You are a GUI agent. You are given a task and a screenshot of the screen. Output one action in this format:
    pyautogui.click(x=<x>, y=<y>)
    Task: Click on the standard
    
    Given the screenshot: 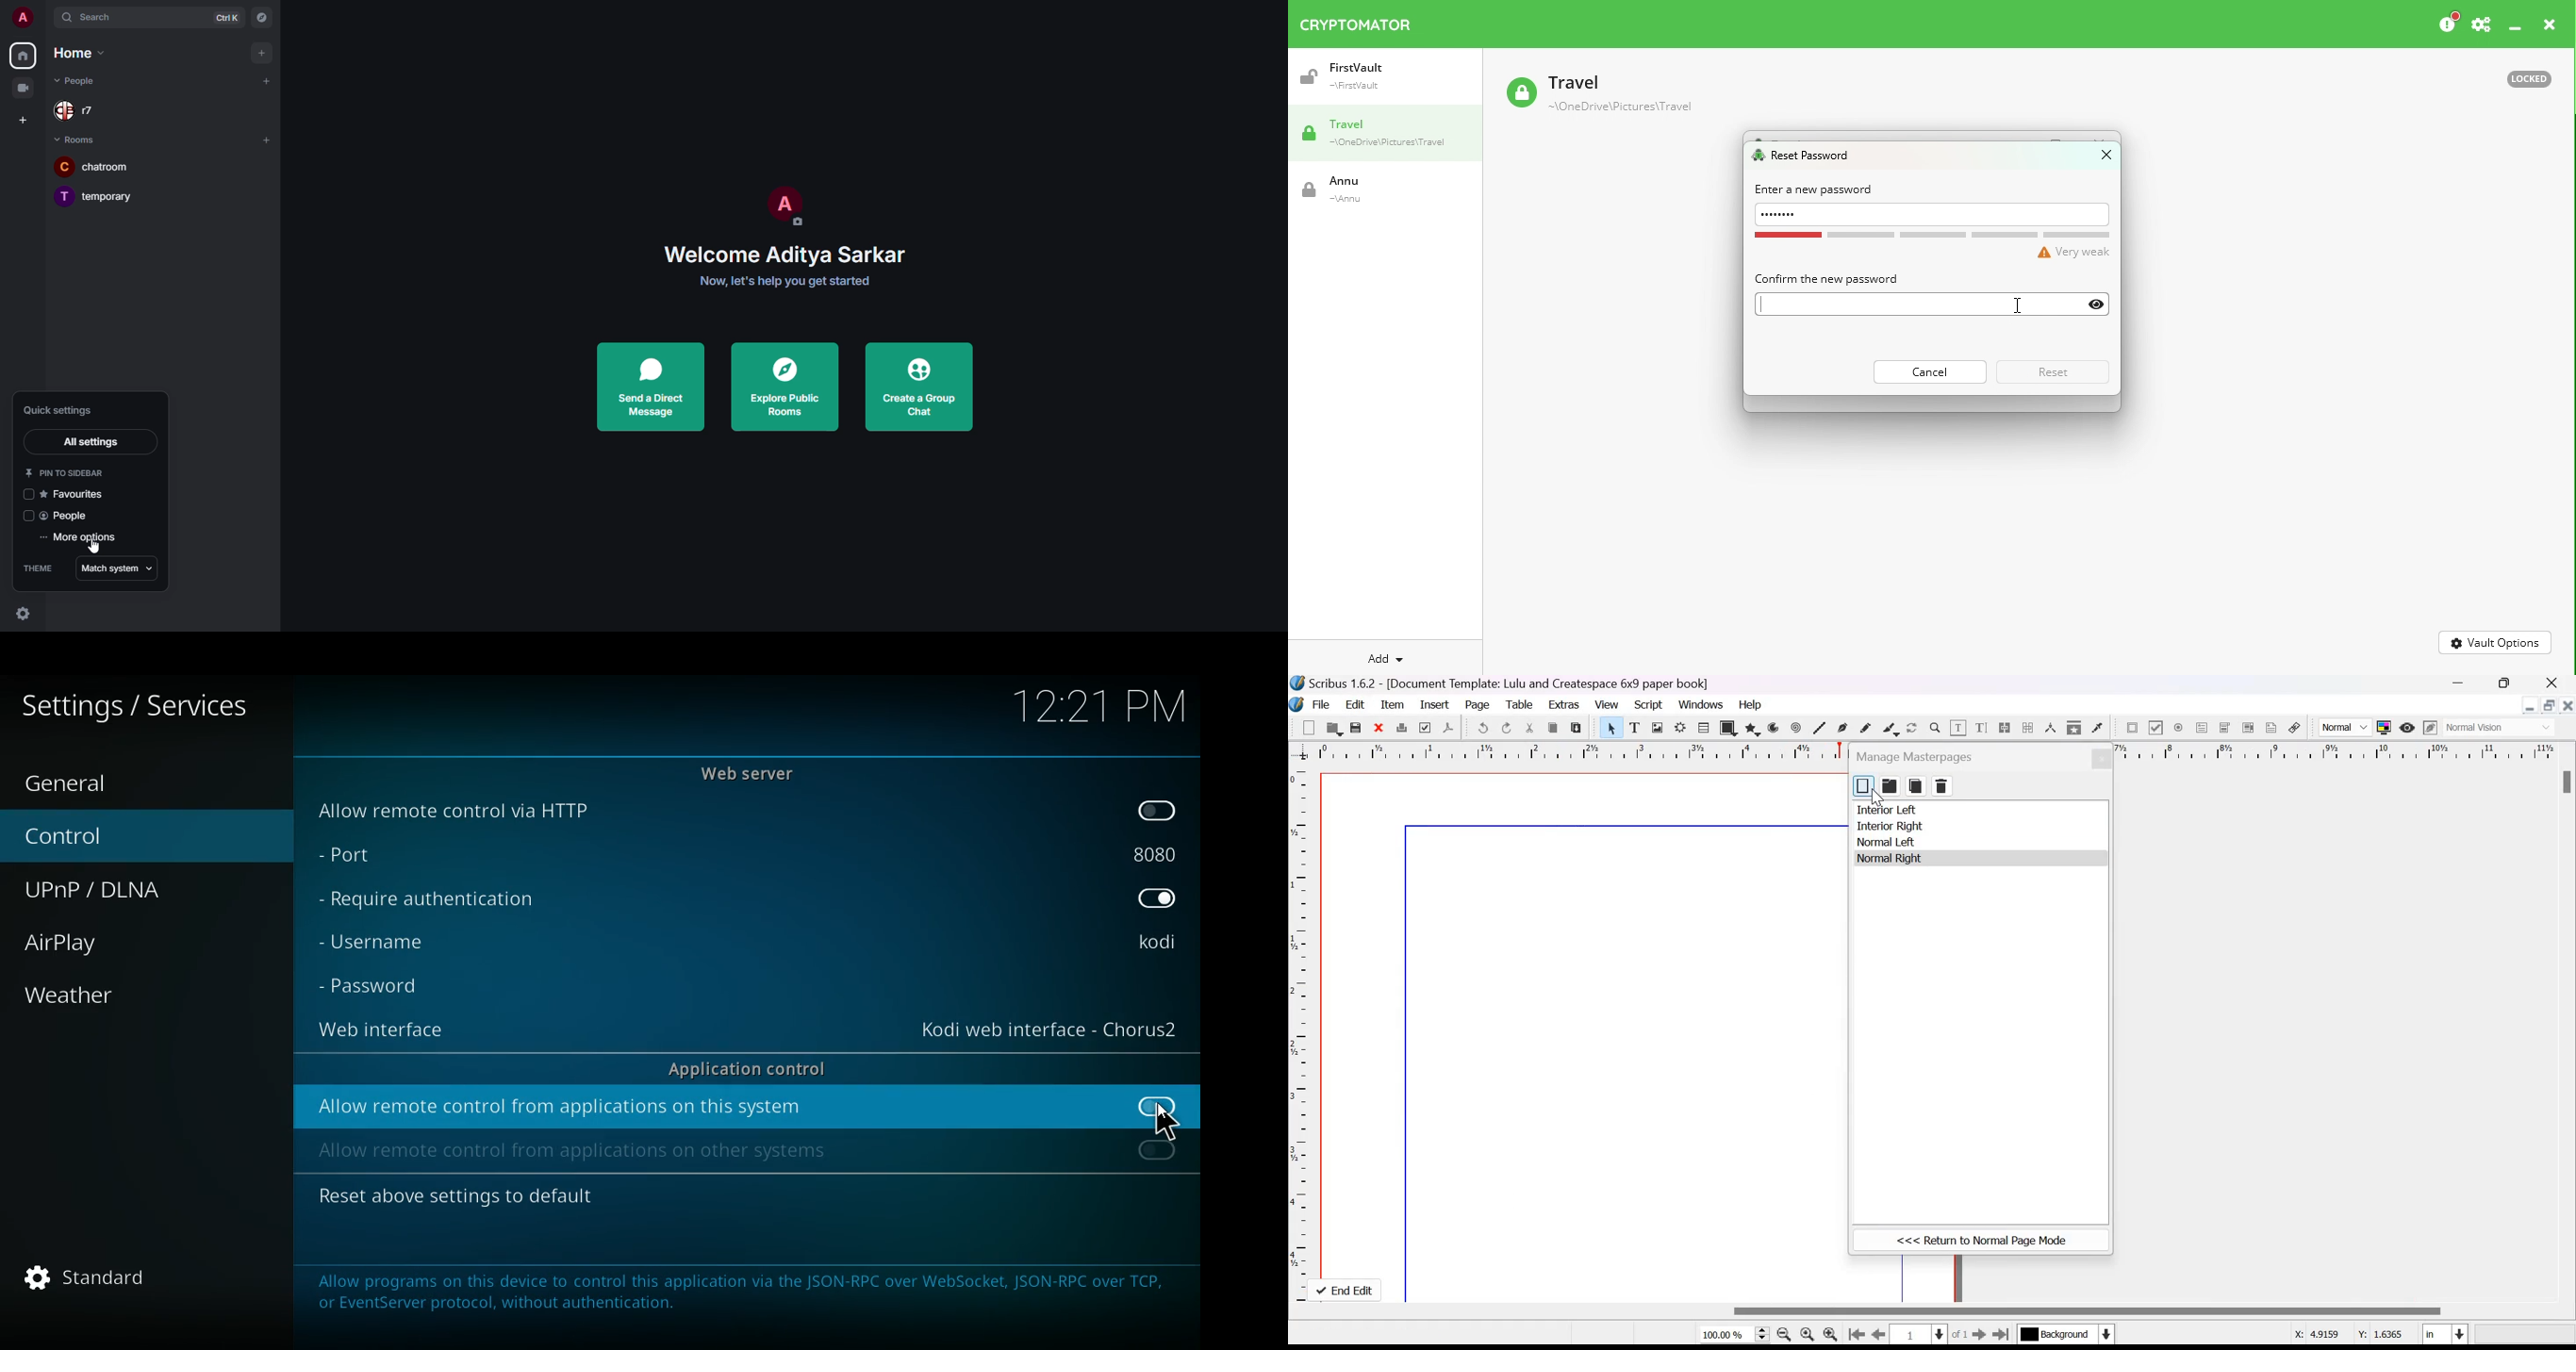 What is the action you would take?
    pyautogui.click(x=107, y=1282)
    